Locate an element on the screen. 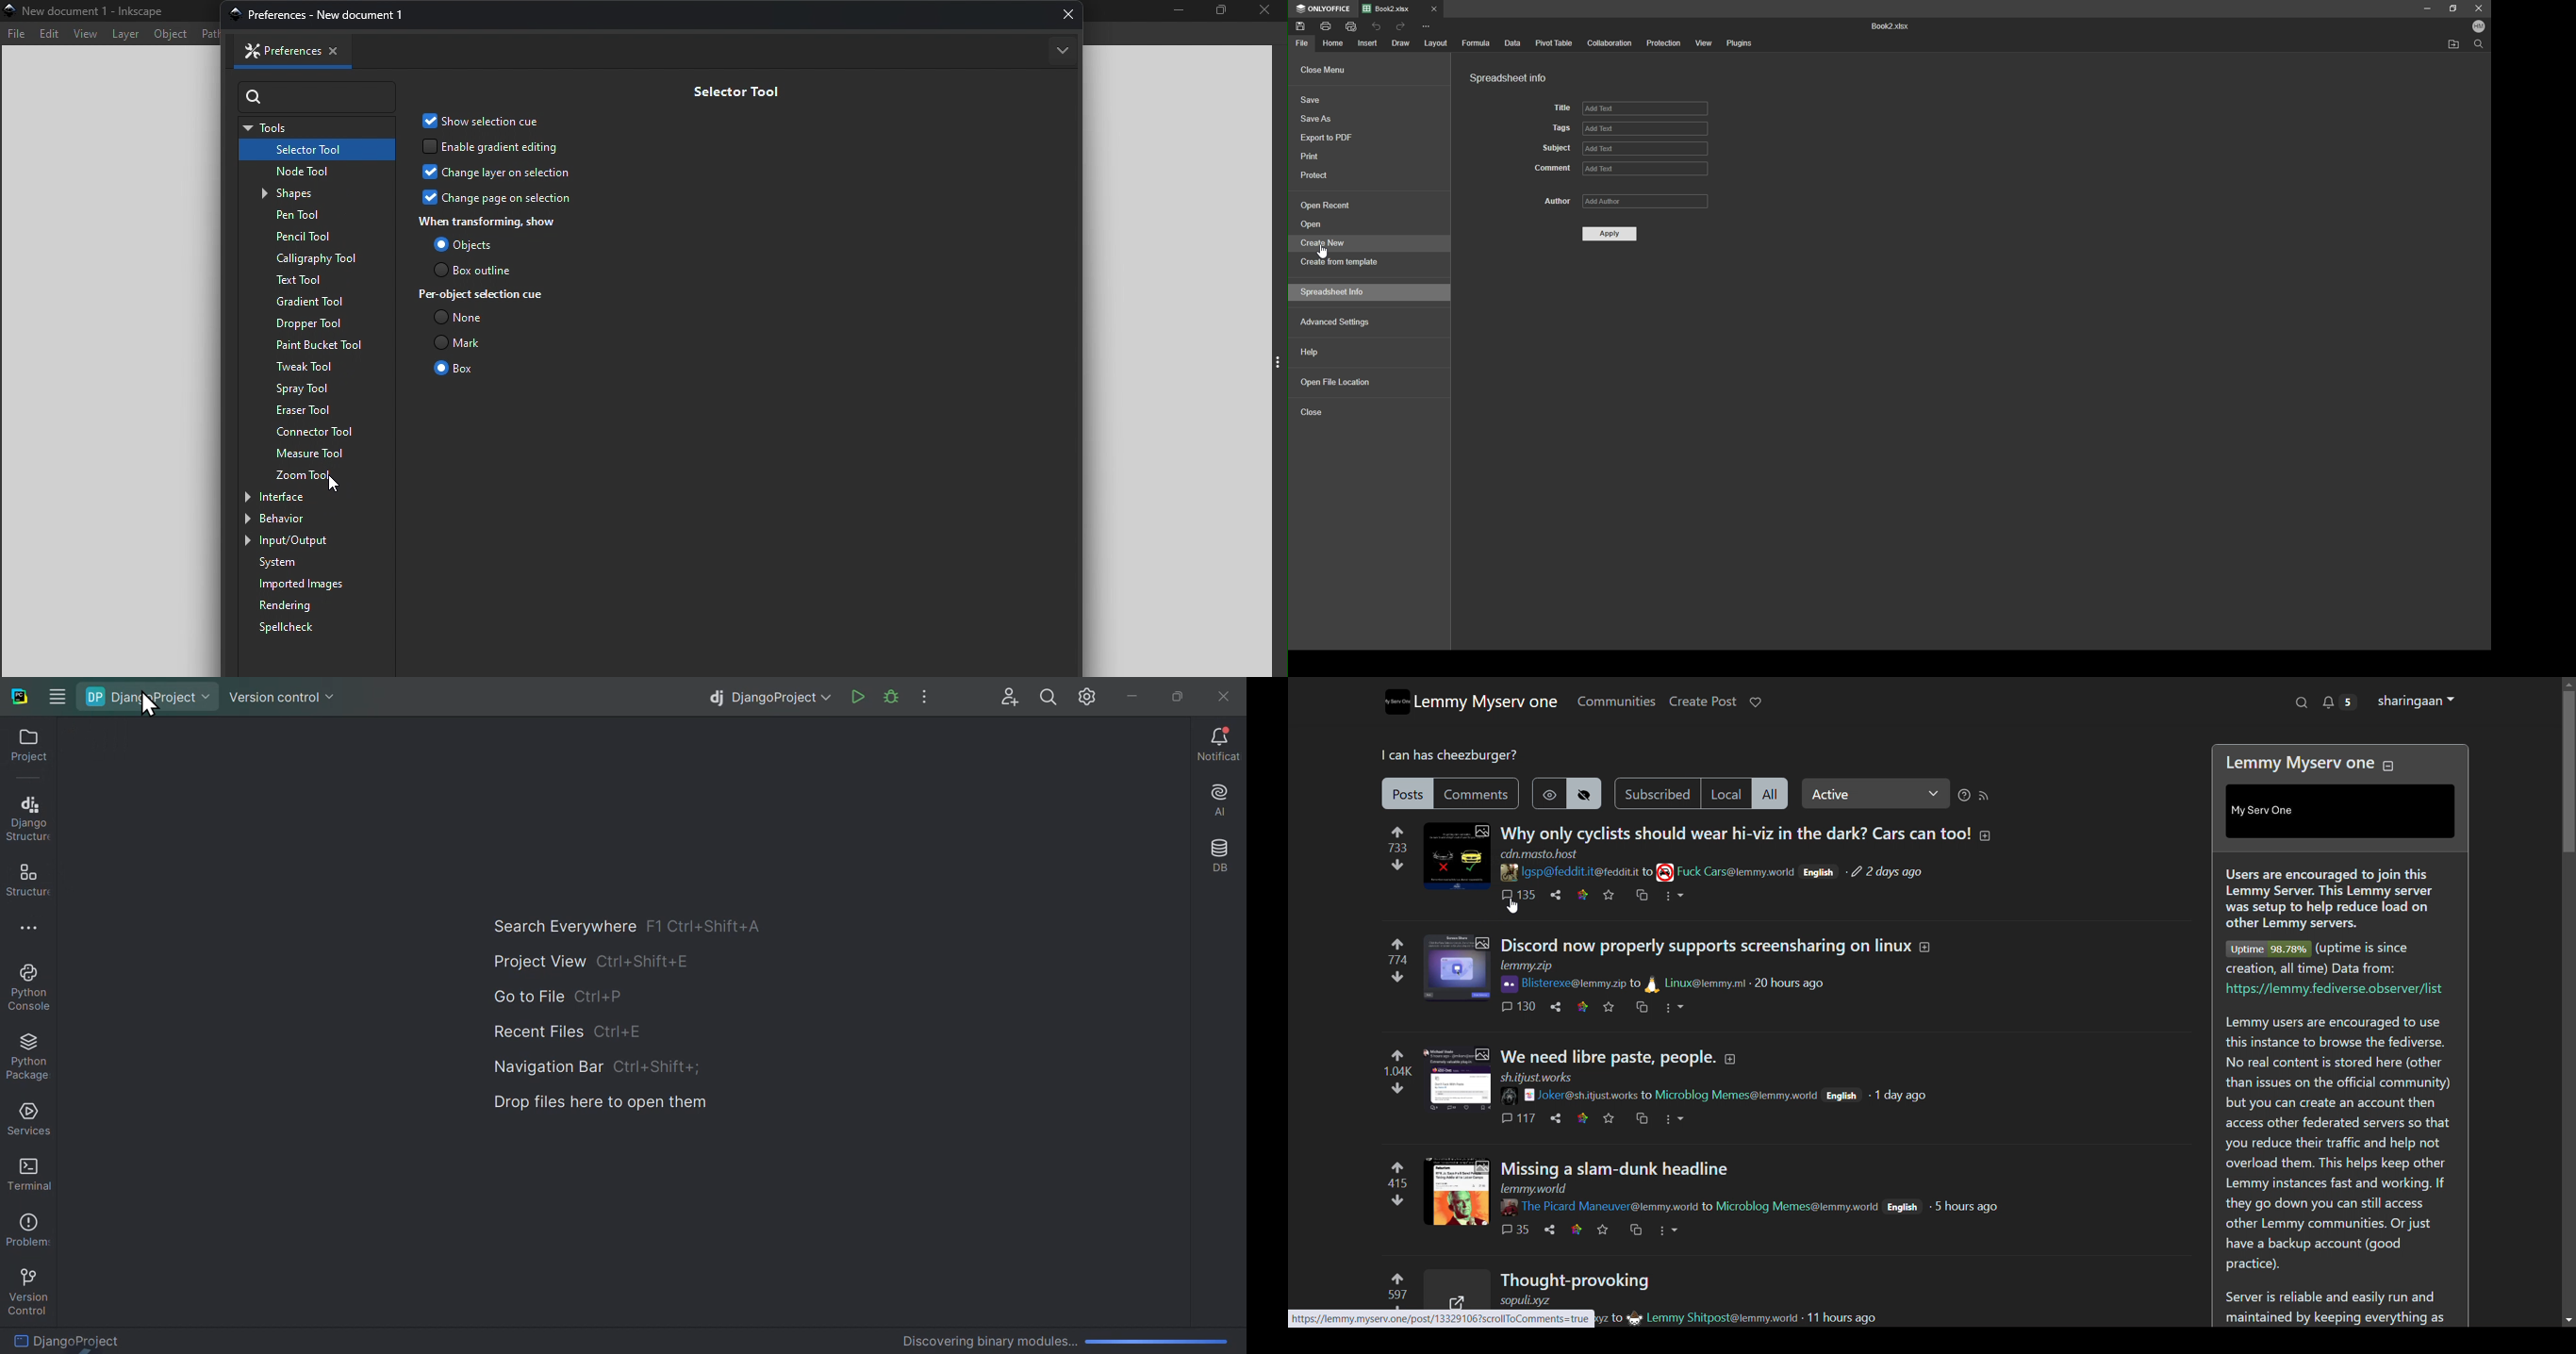  ll + BJoker@shitjustworks to Microblog Memes@lemmy.world English - 1 day ago is located at coordinates (1713, 1096).